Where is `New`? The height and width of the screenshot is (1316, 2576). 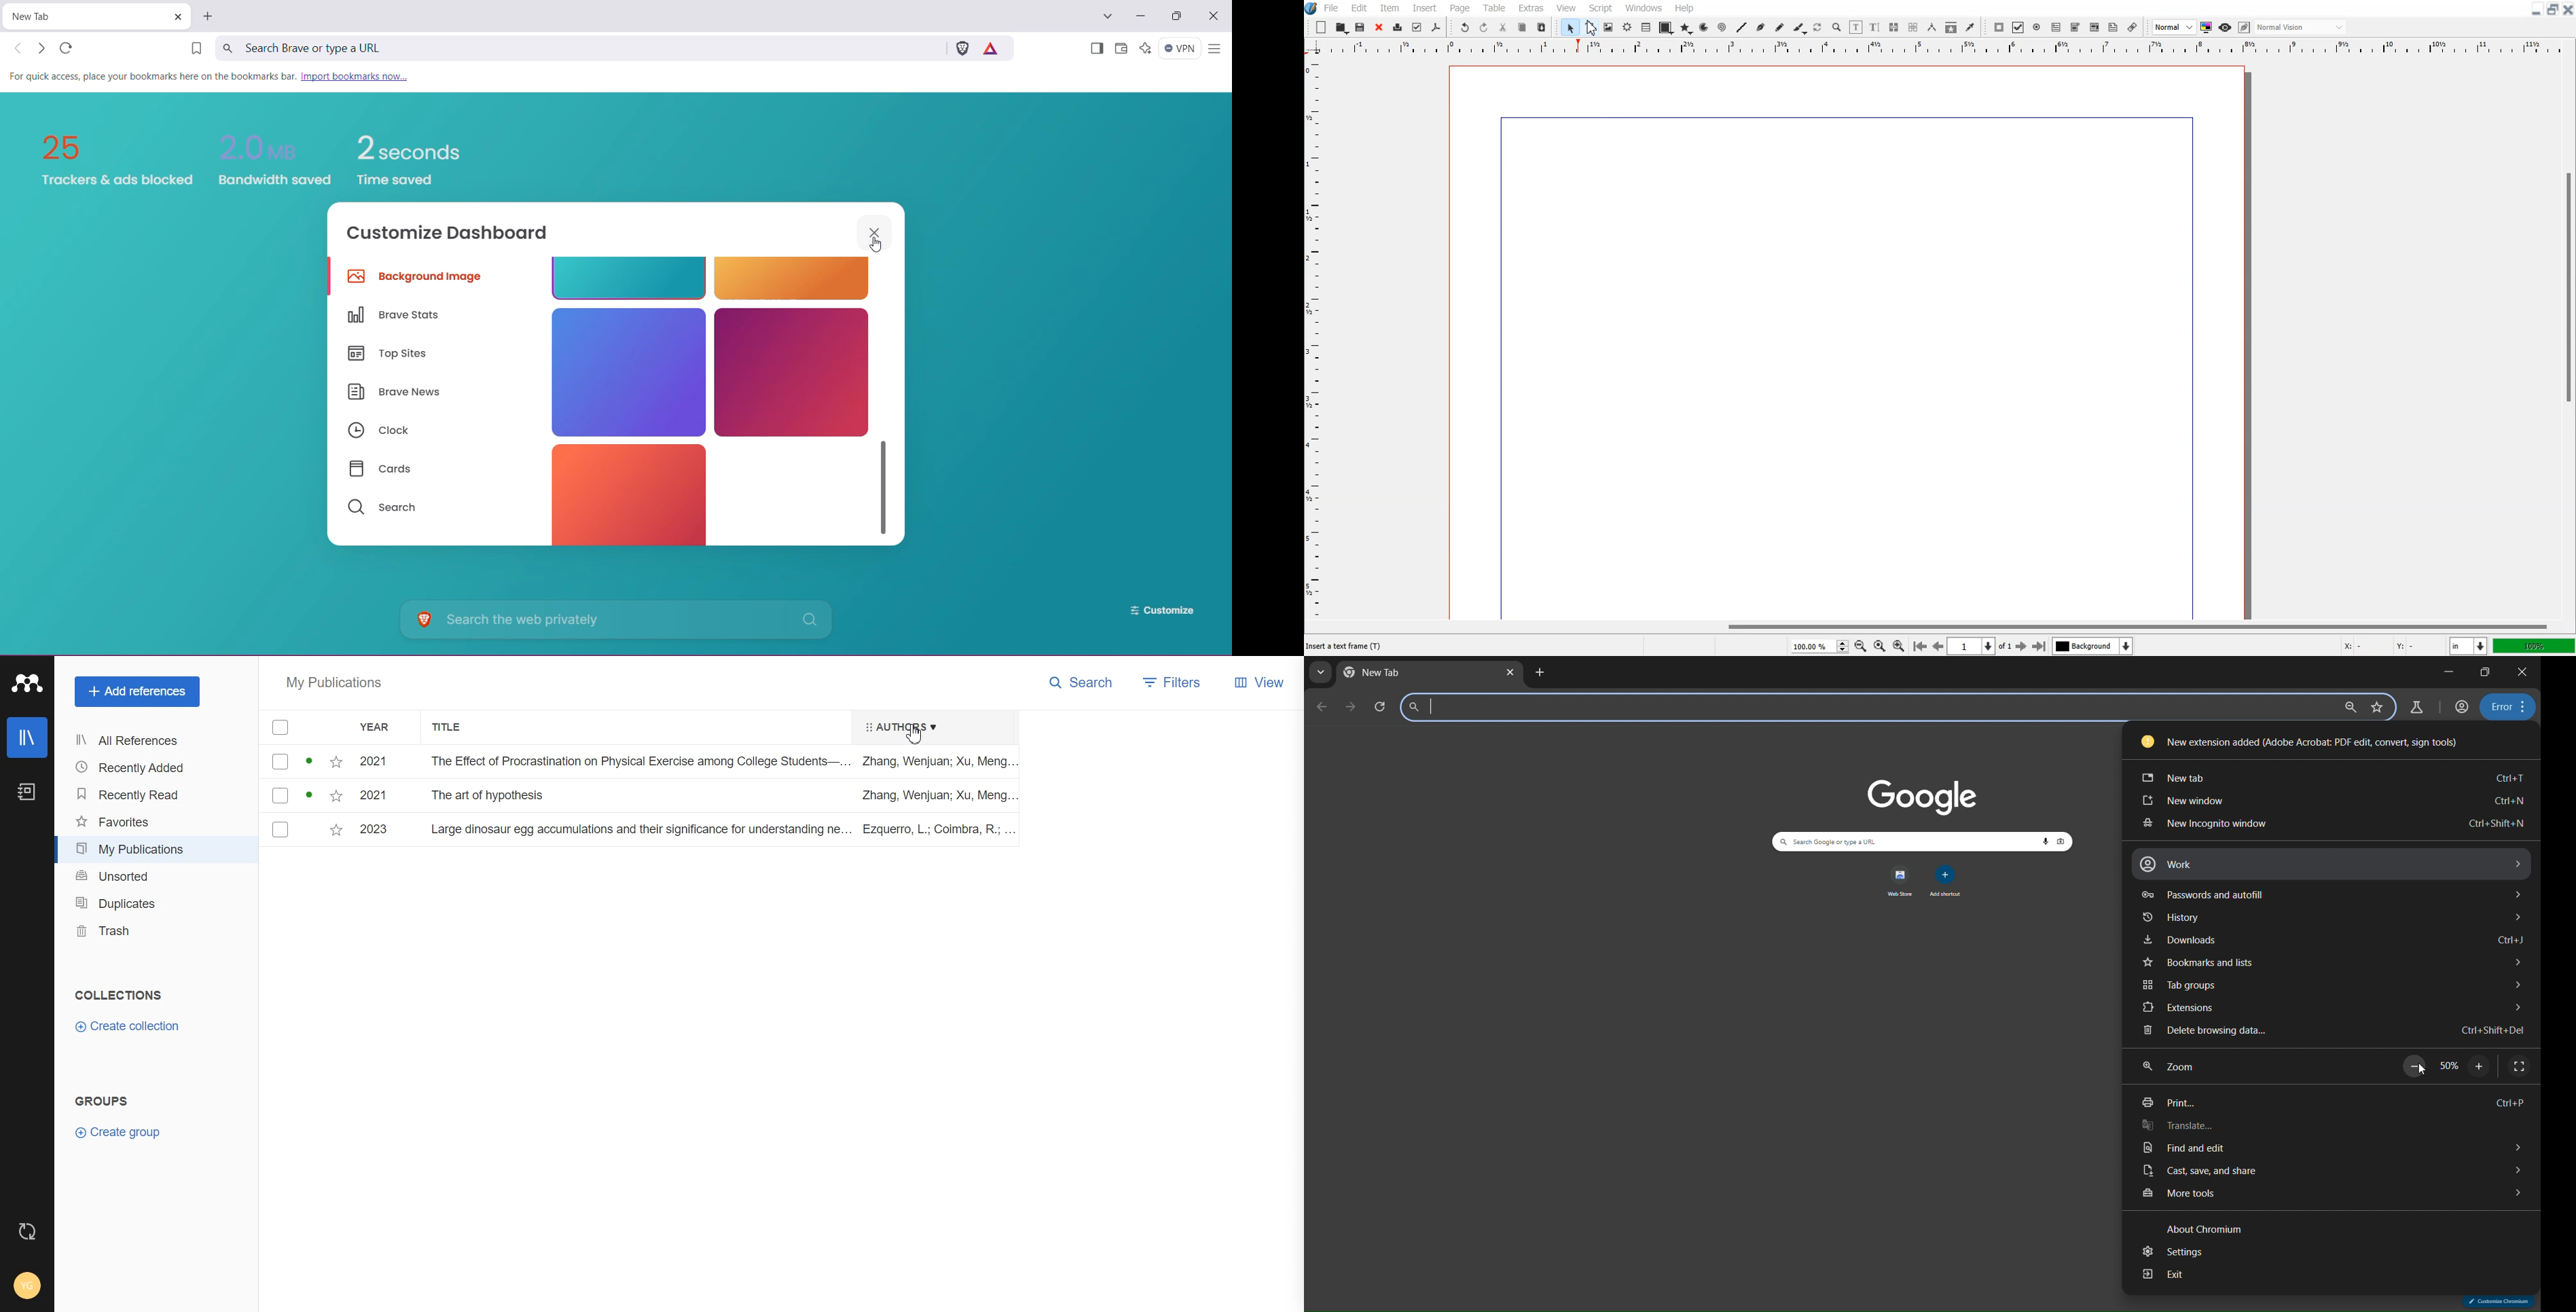
New is located at coordinates (1321, 27).